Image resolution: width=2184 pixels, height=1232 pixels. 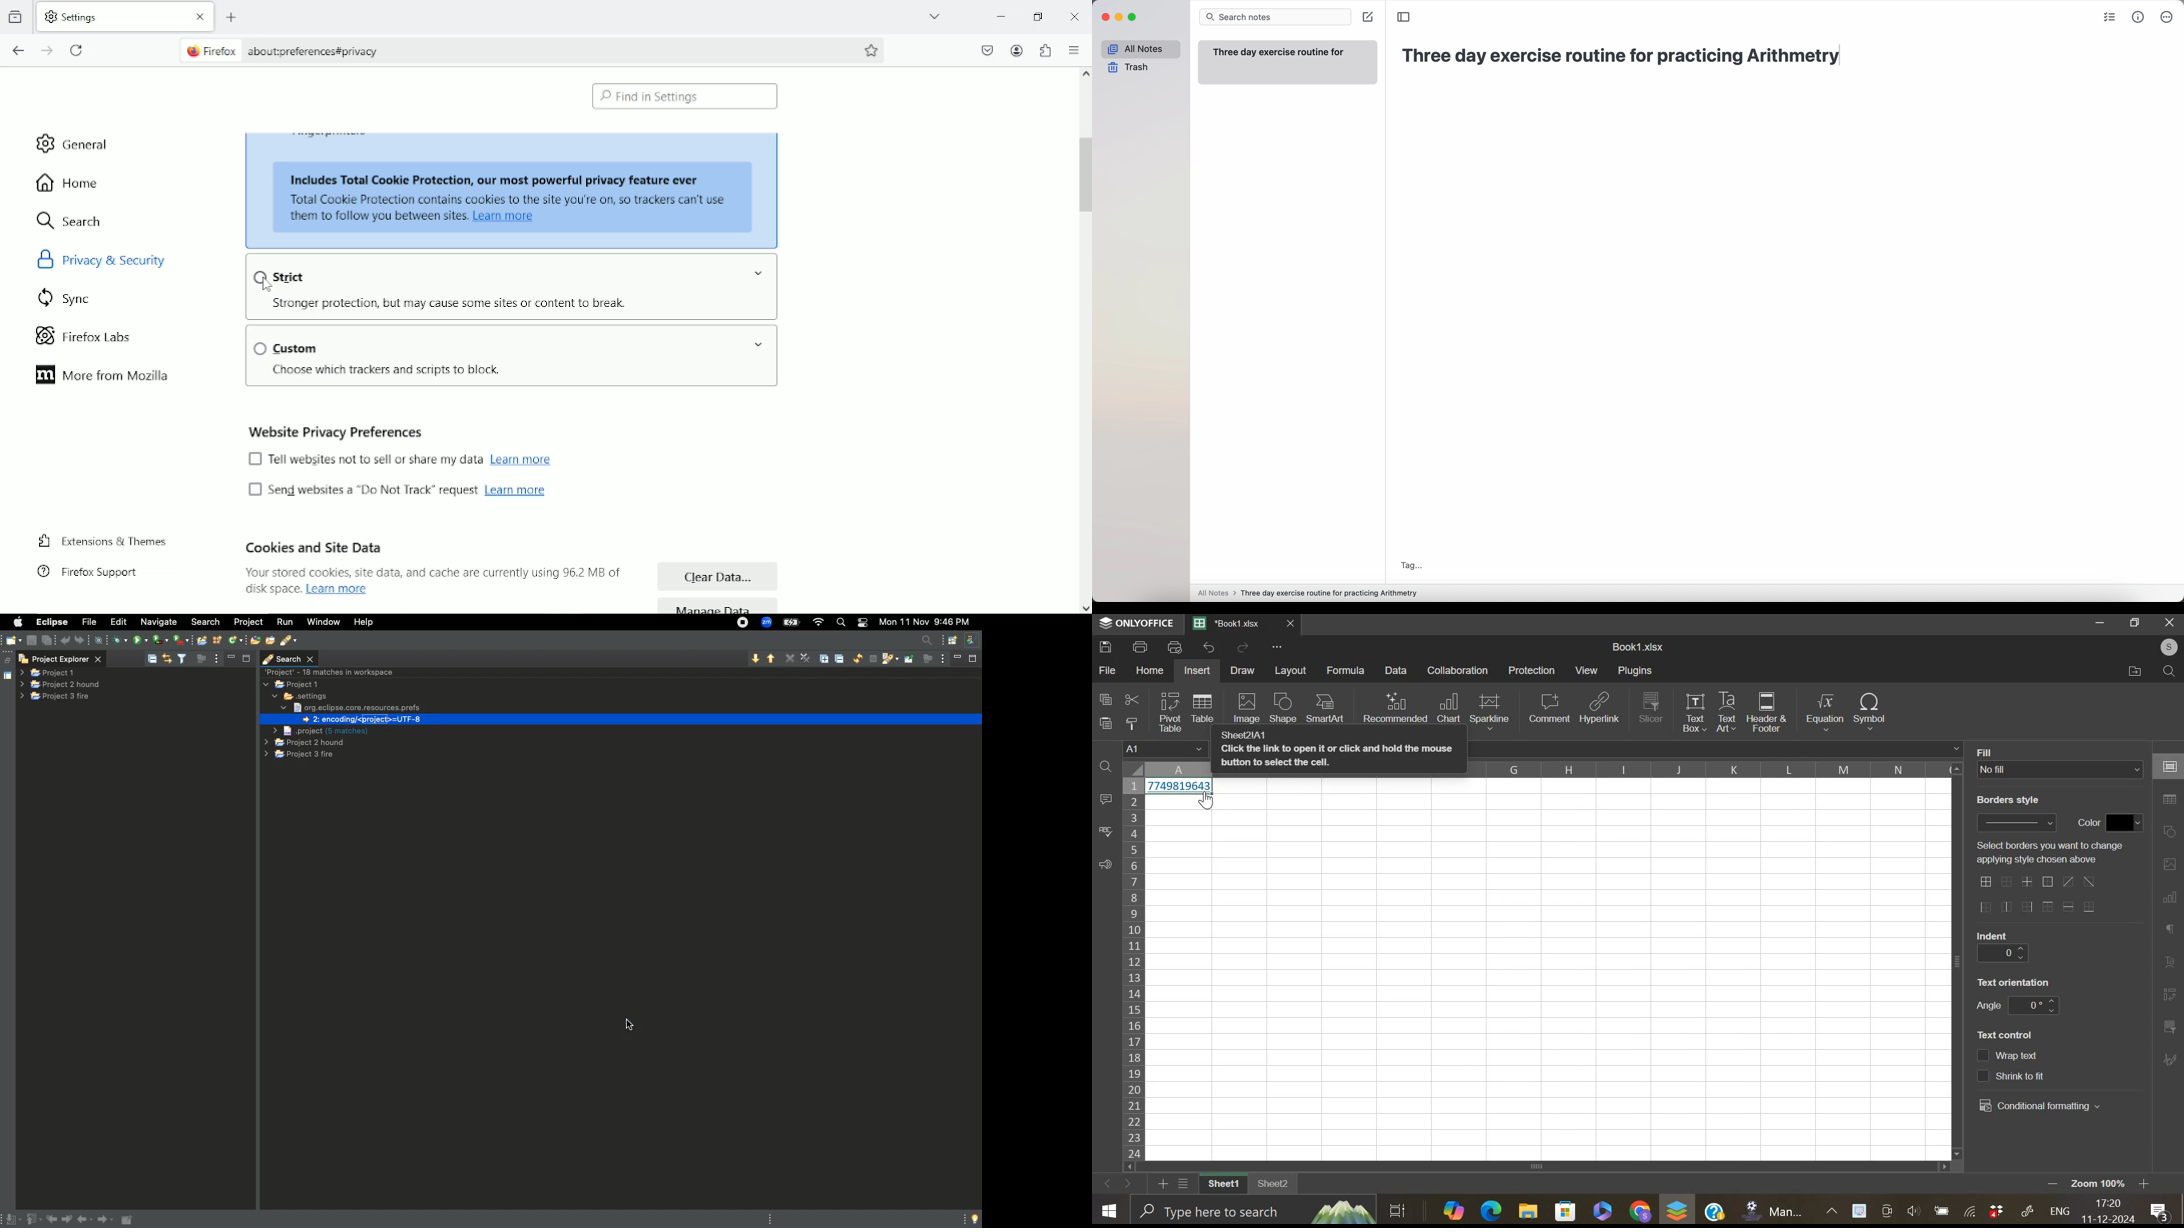 I want to click on new tab, so click(x=233, y=18).